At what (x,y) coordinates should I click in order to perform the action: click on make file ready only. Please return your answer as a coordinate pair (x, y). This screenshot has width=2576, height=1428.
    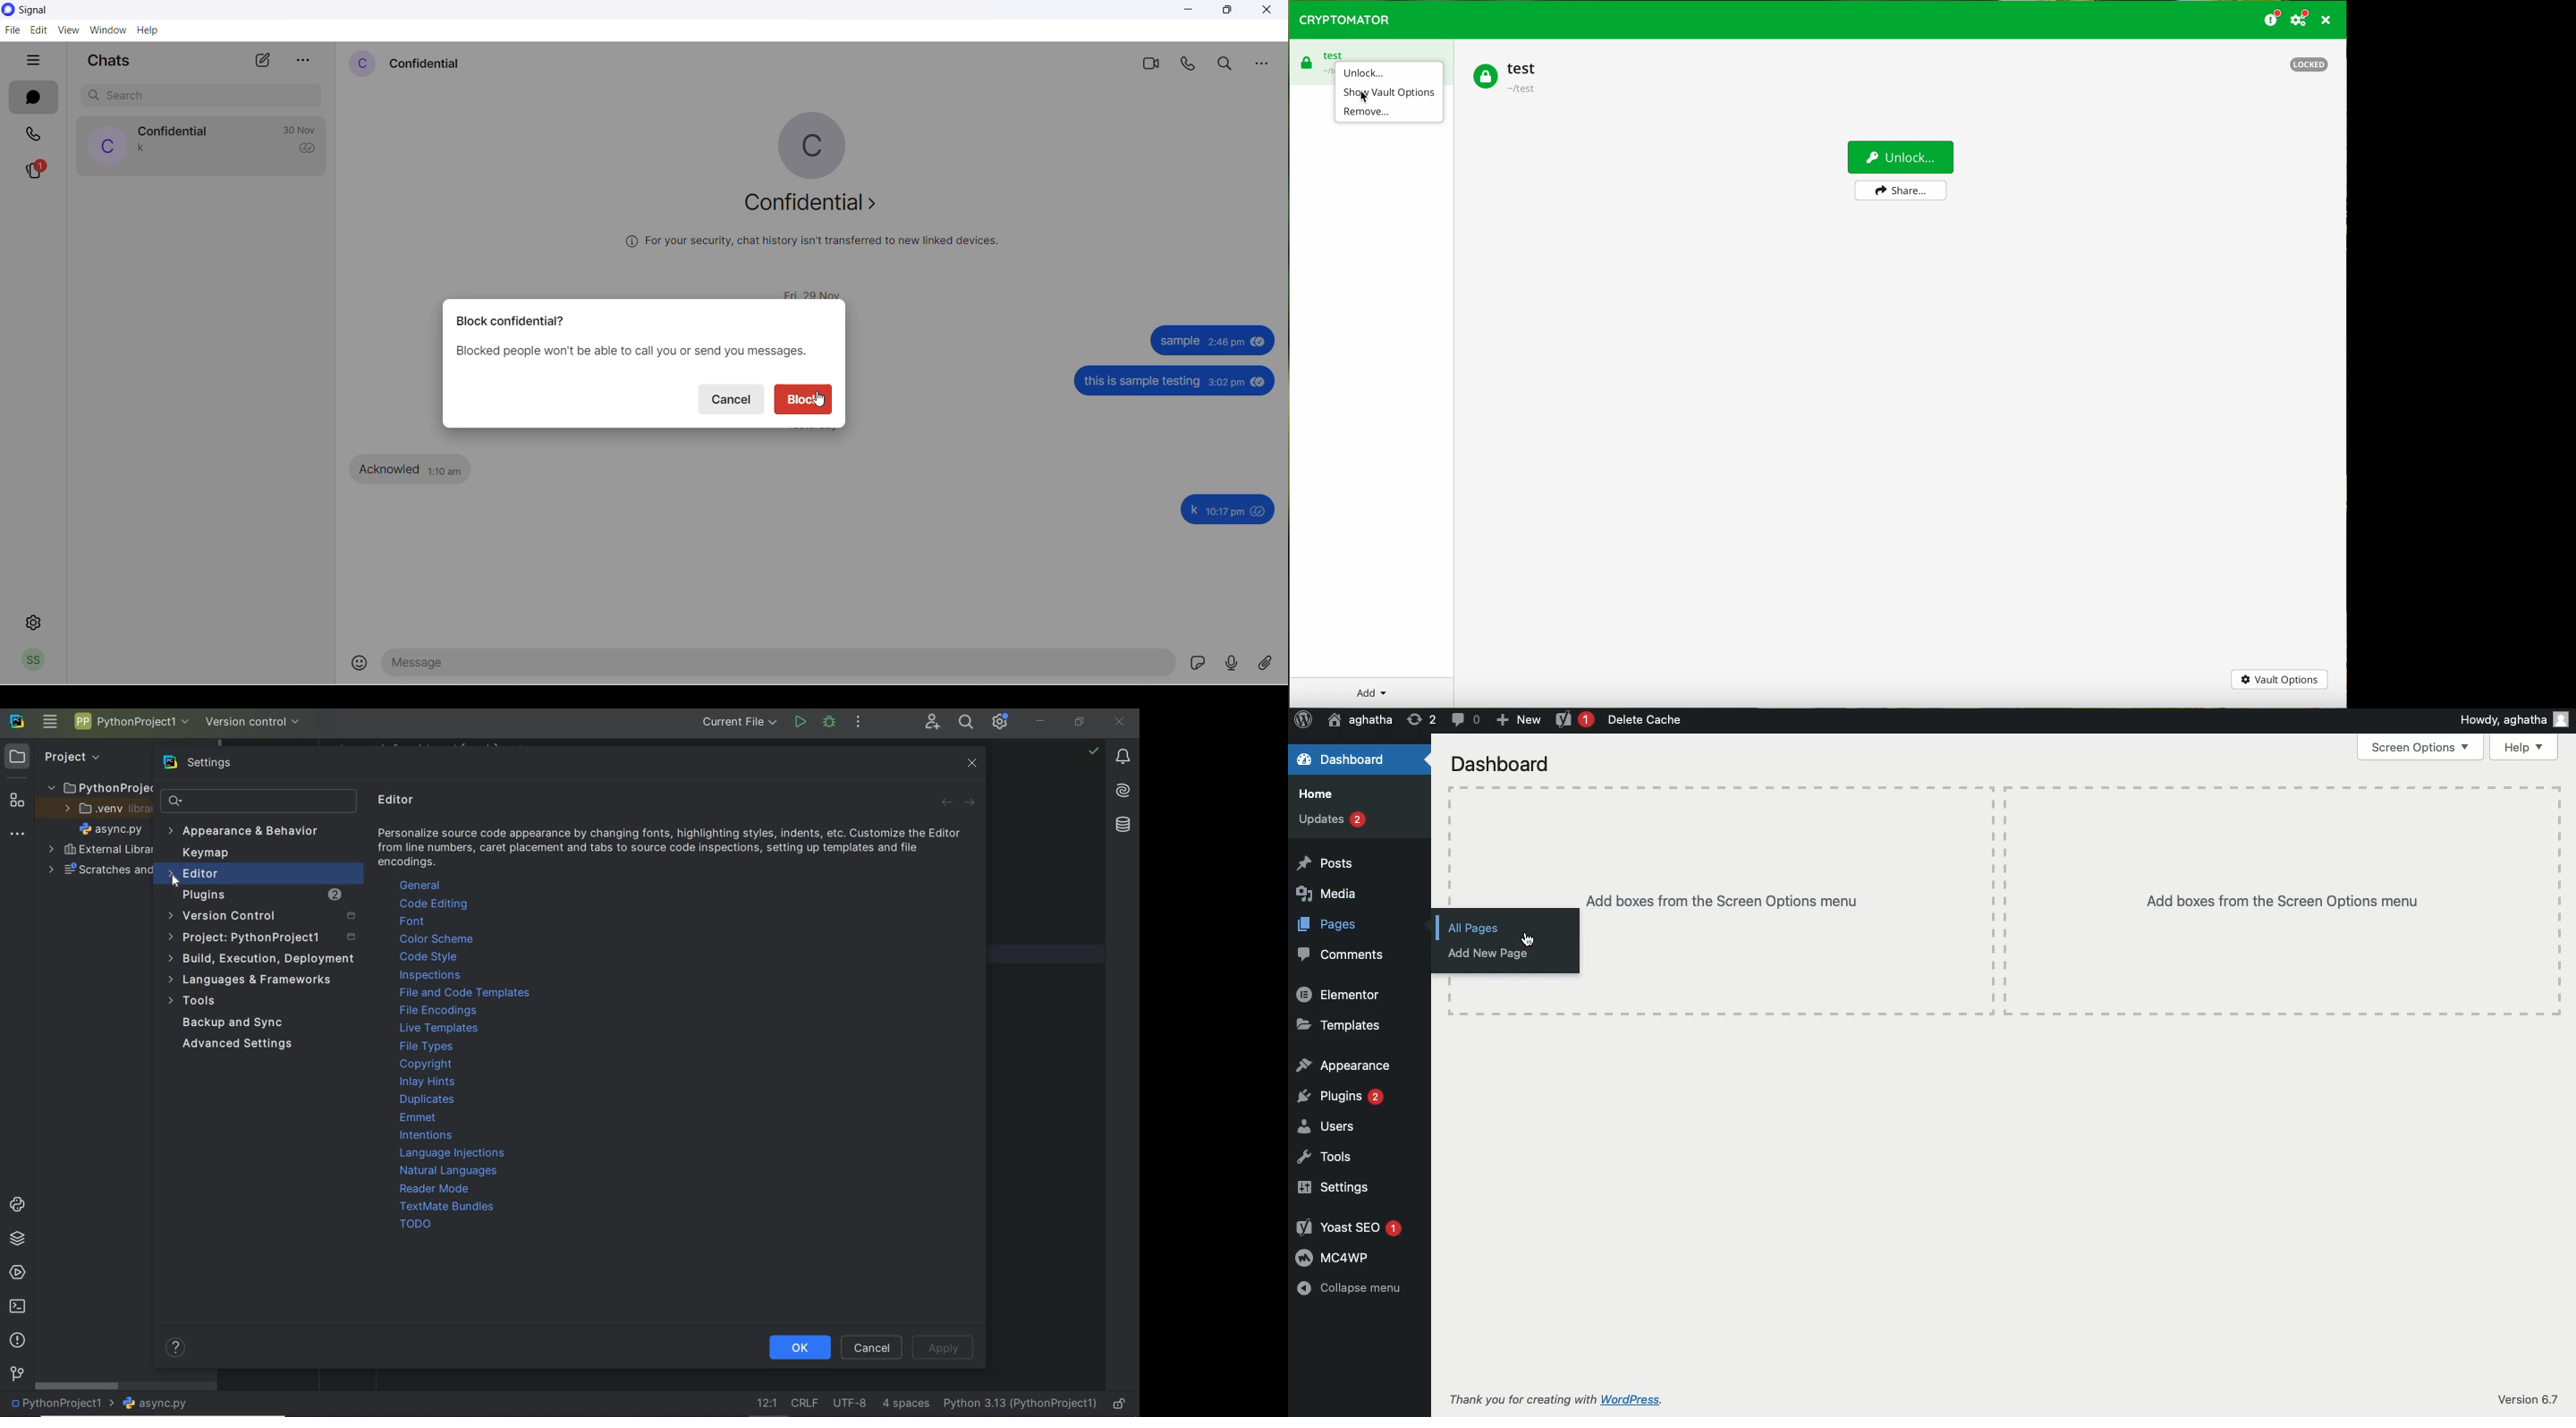
    Looking at the image, I should click on (1122, 1404).